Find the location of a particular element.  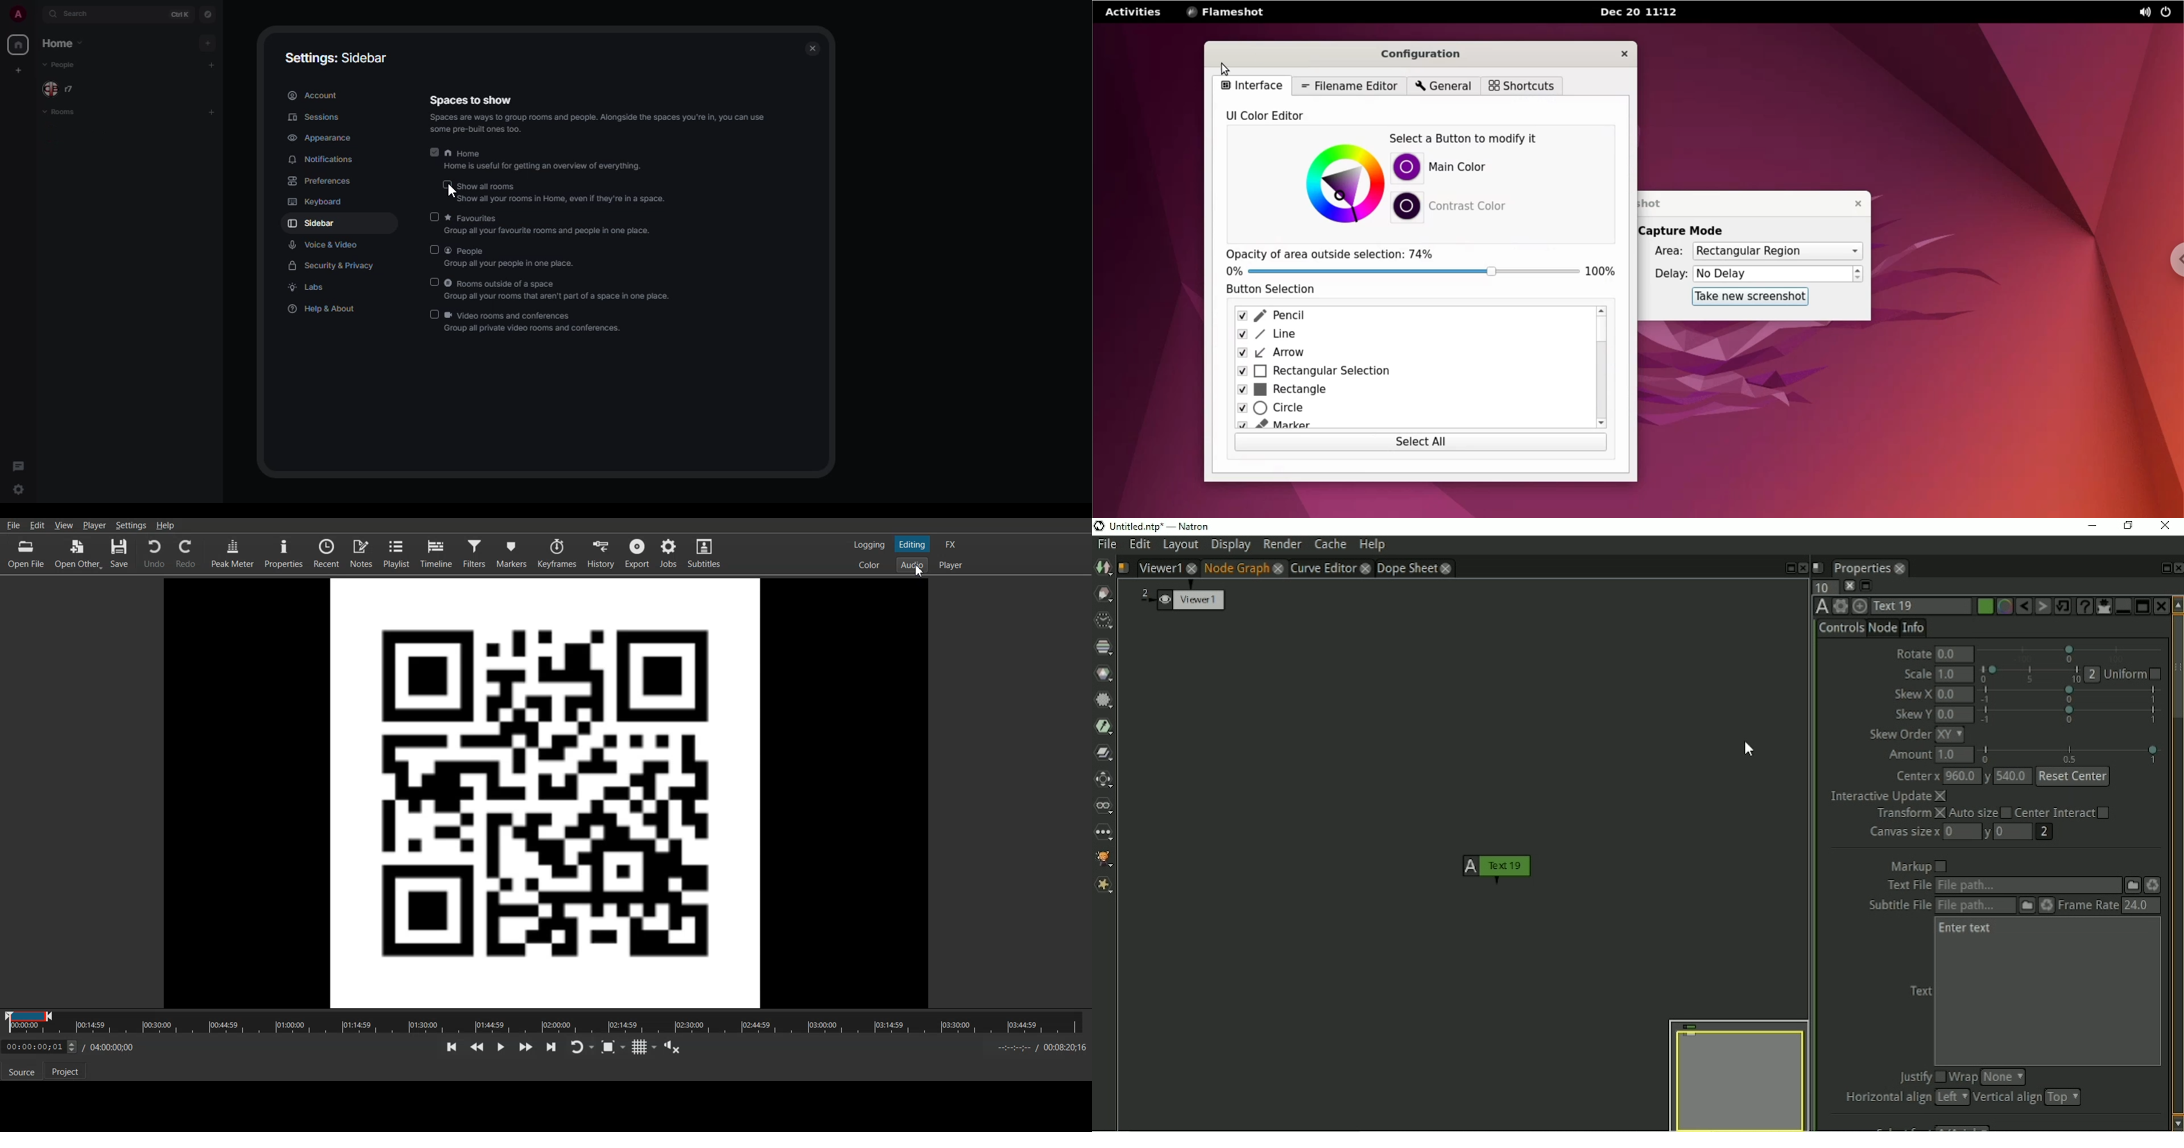

Skip to the next point is located at coordinates (551, 1047).